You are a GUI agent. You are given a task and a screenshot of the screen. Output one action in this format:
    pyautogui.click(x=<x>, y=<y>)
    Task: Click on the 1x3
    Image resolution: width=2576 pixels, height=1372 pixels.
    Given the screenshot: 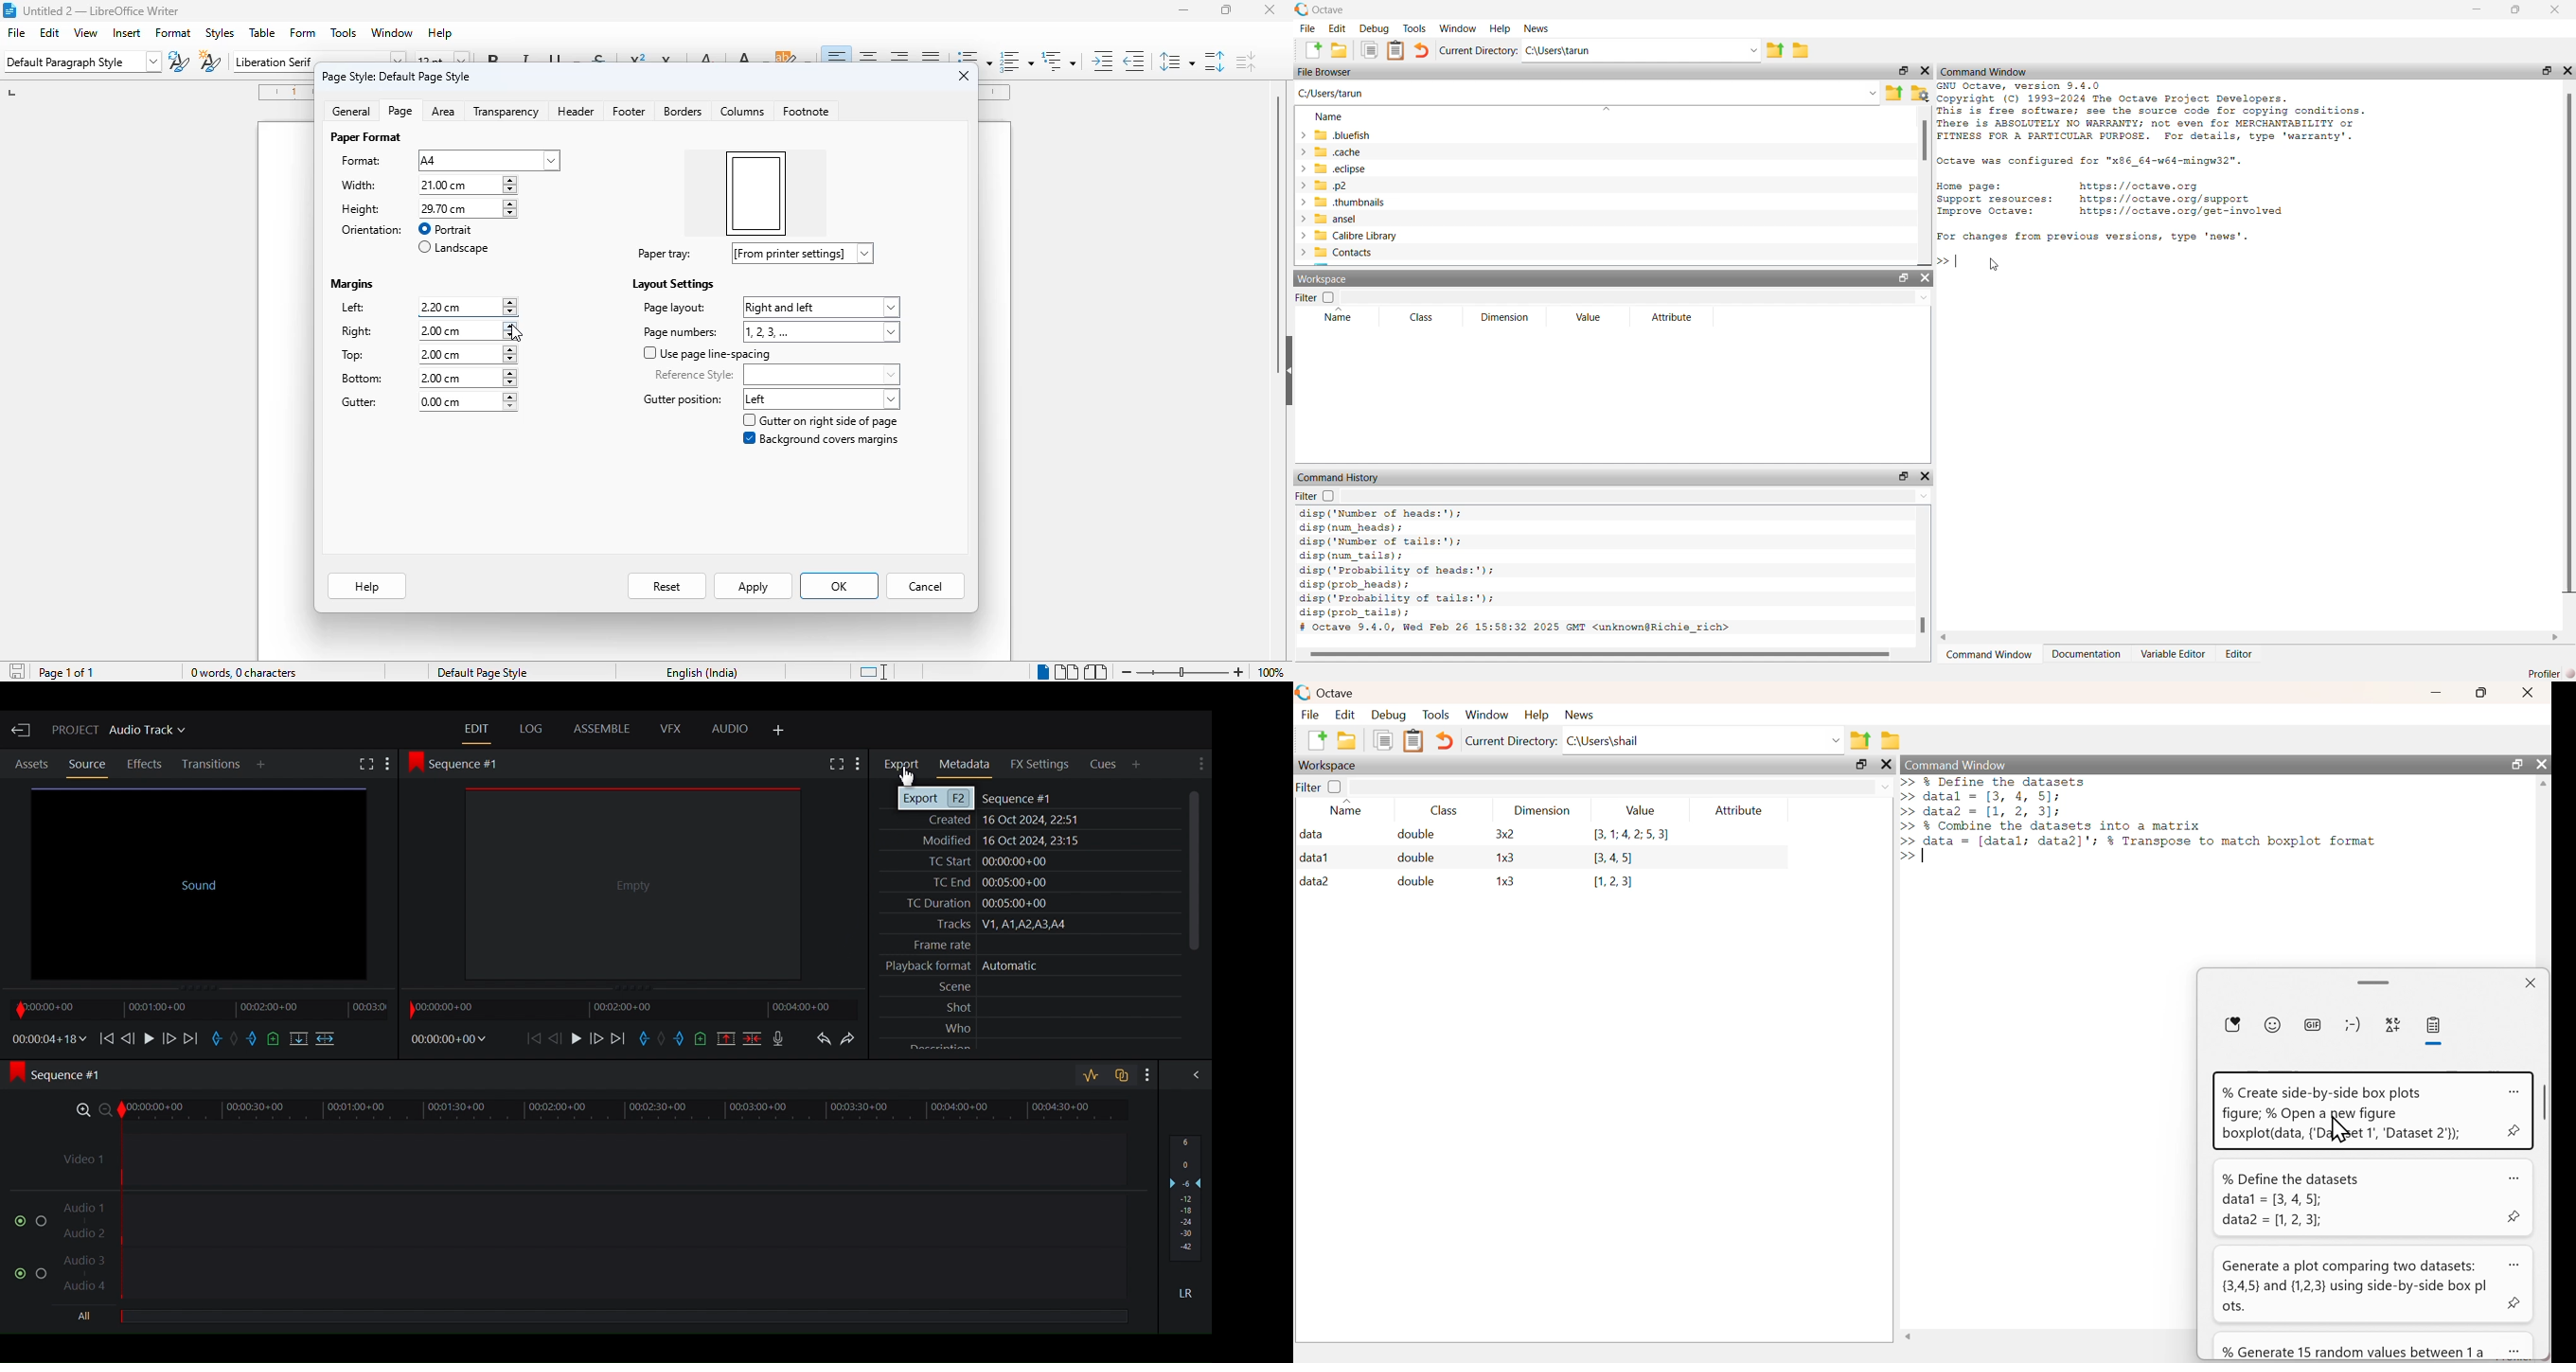 What is the action you would take?
    pyautogui.click(x=1506, y=882)
    